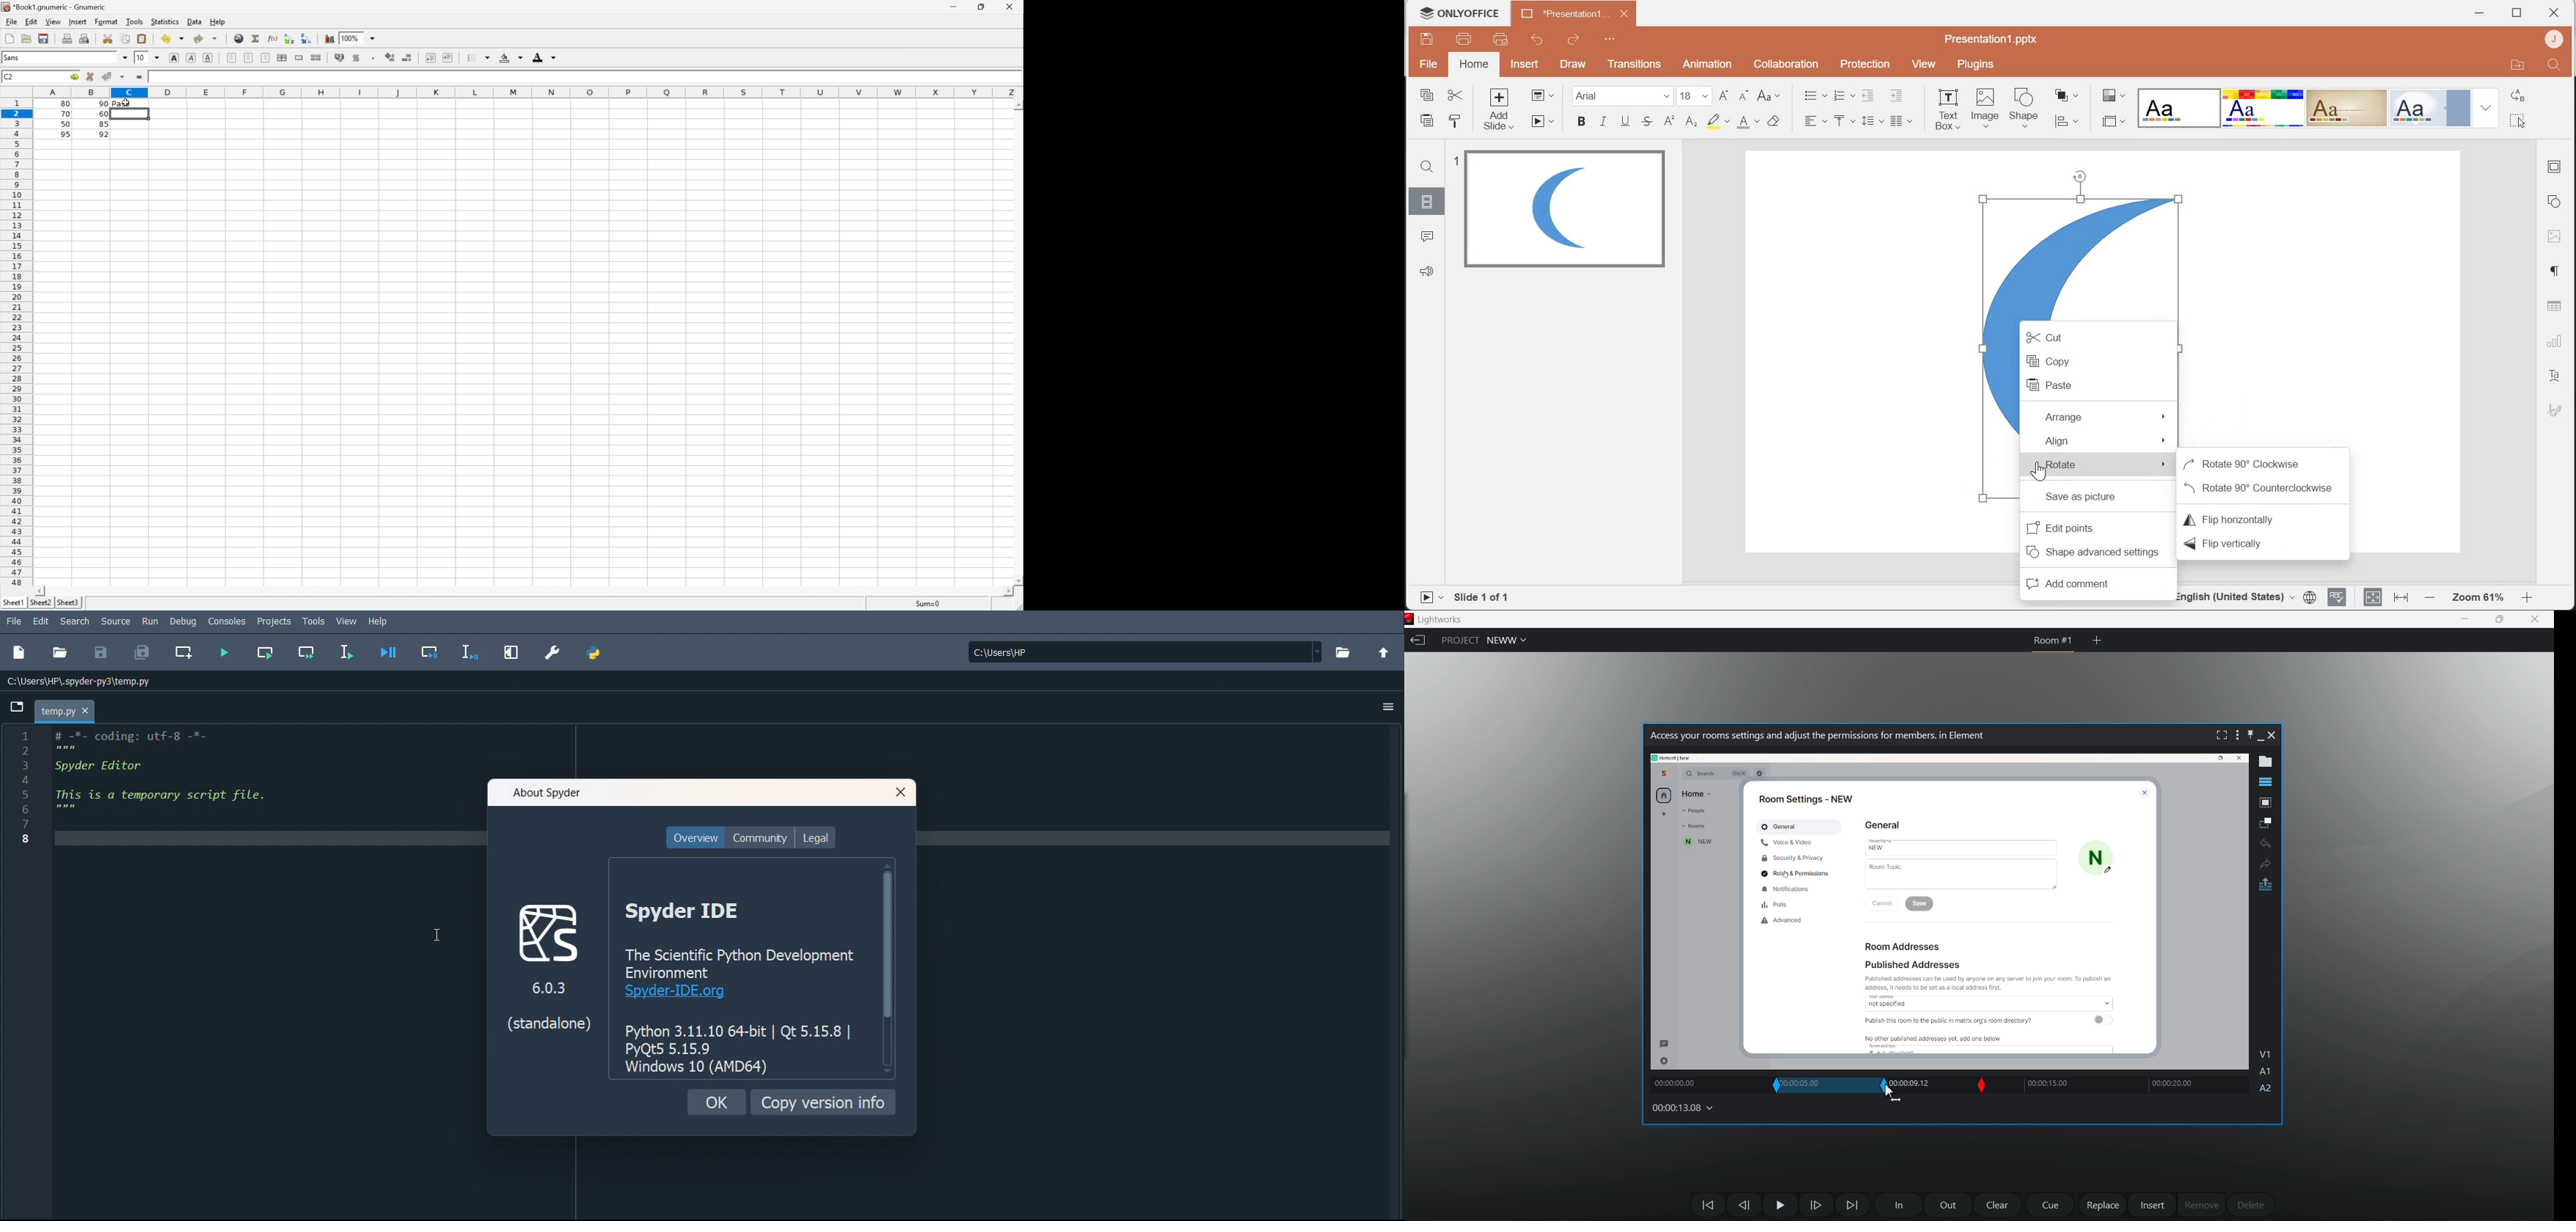 Image resolution: width=2576 pixels, height=1232 pixels. What do you see at coordinates (141, 653) in the screenshot?
I see `Save all files` at bounding box center [141, 653].